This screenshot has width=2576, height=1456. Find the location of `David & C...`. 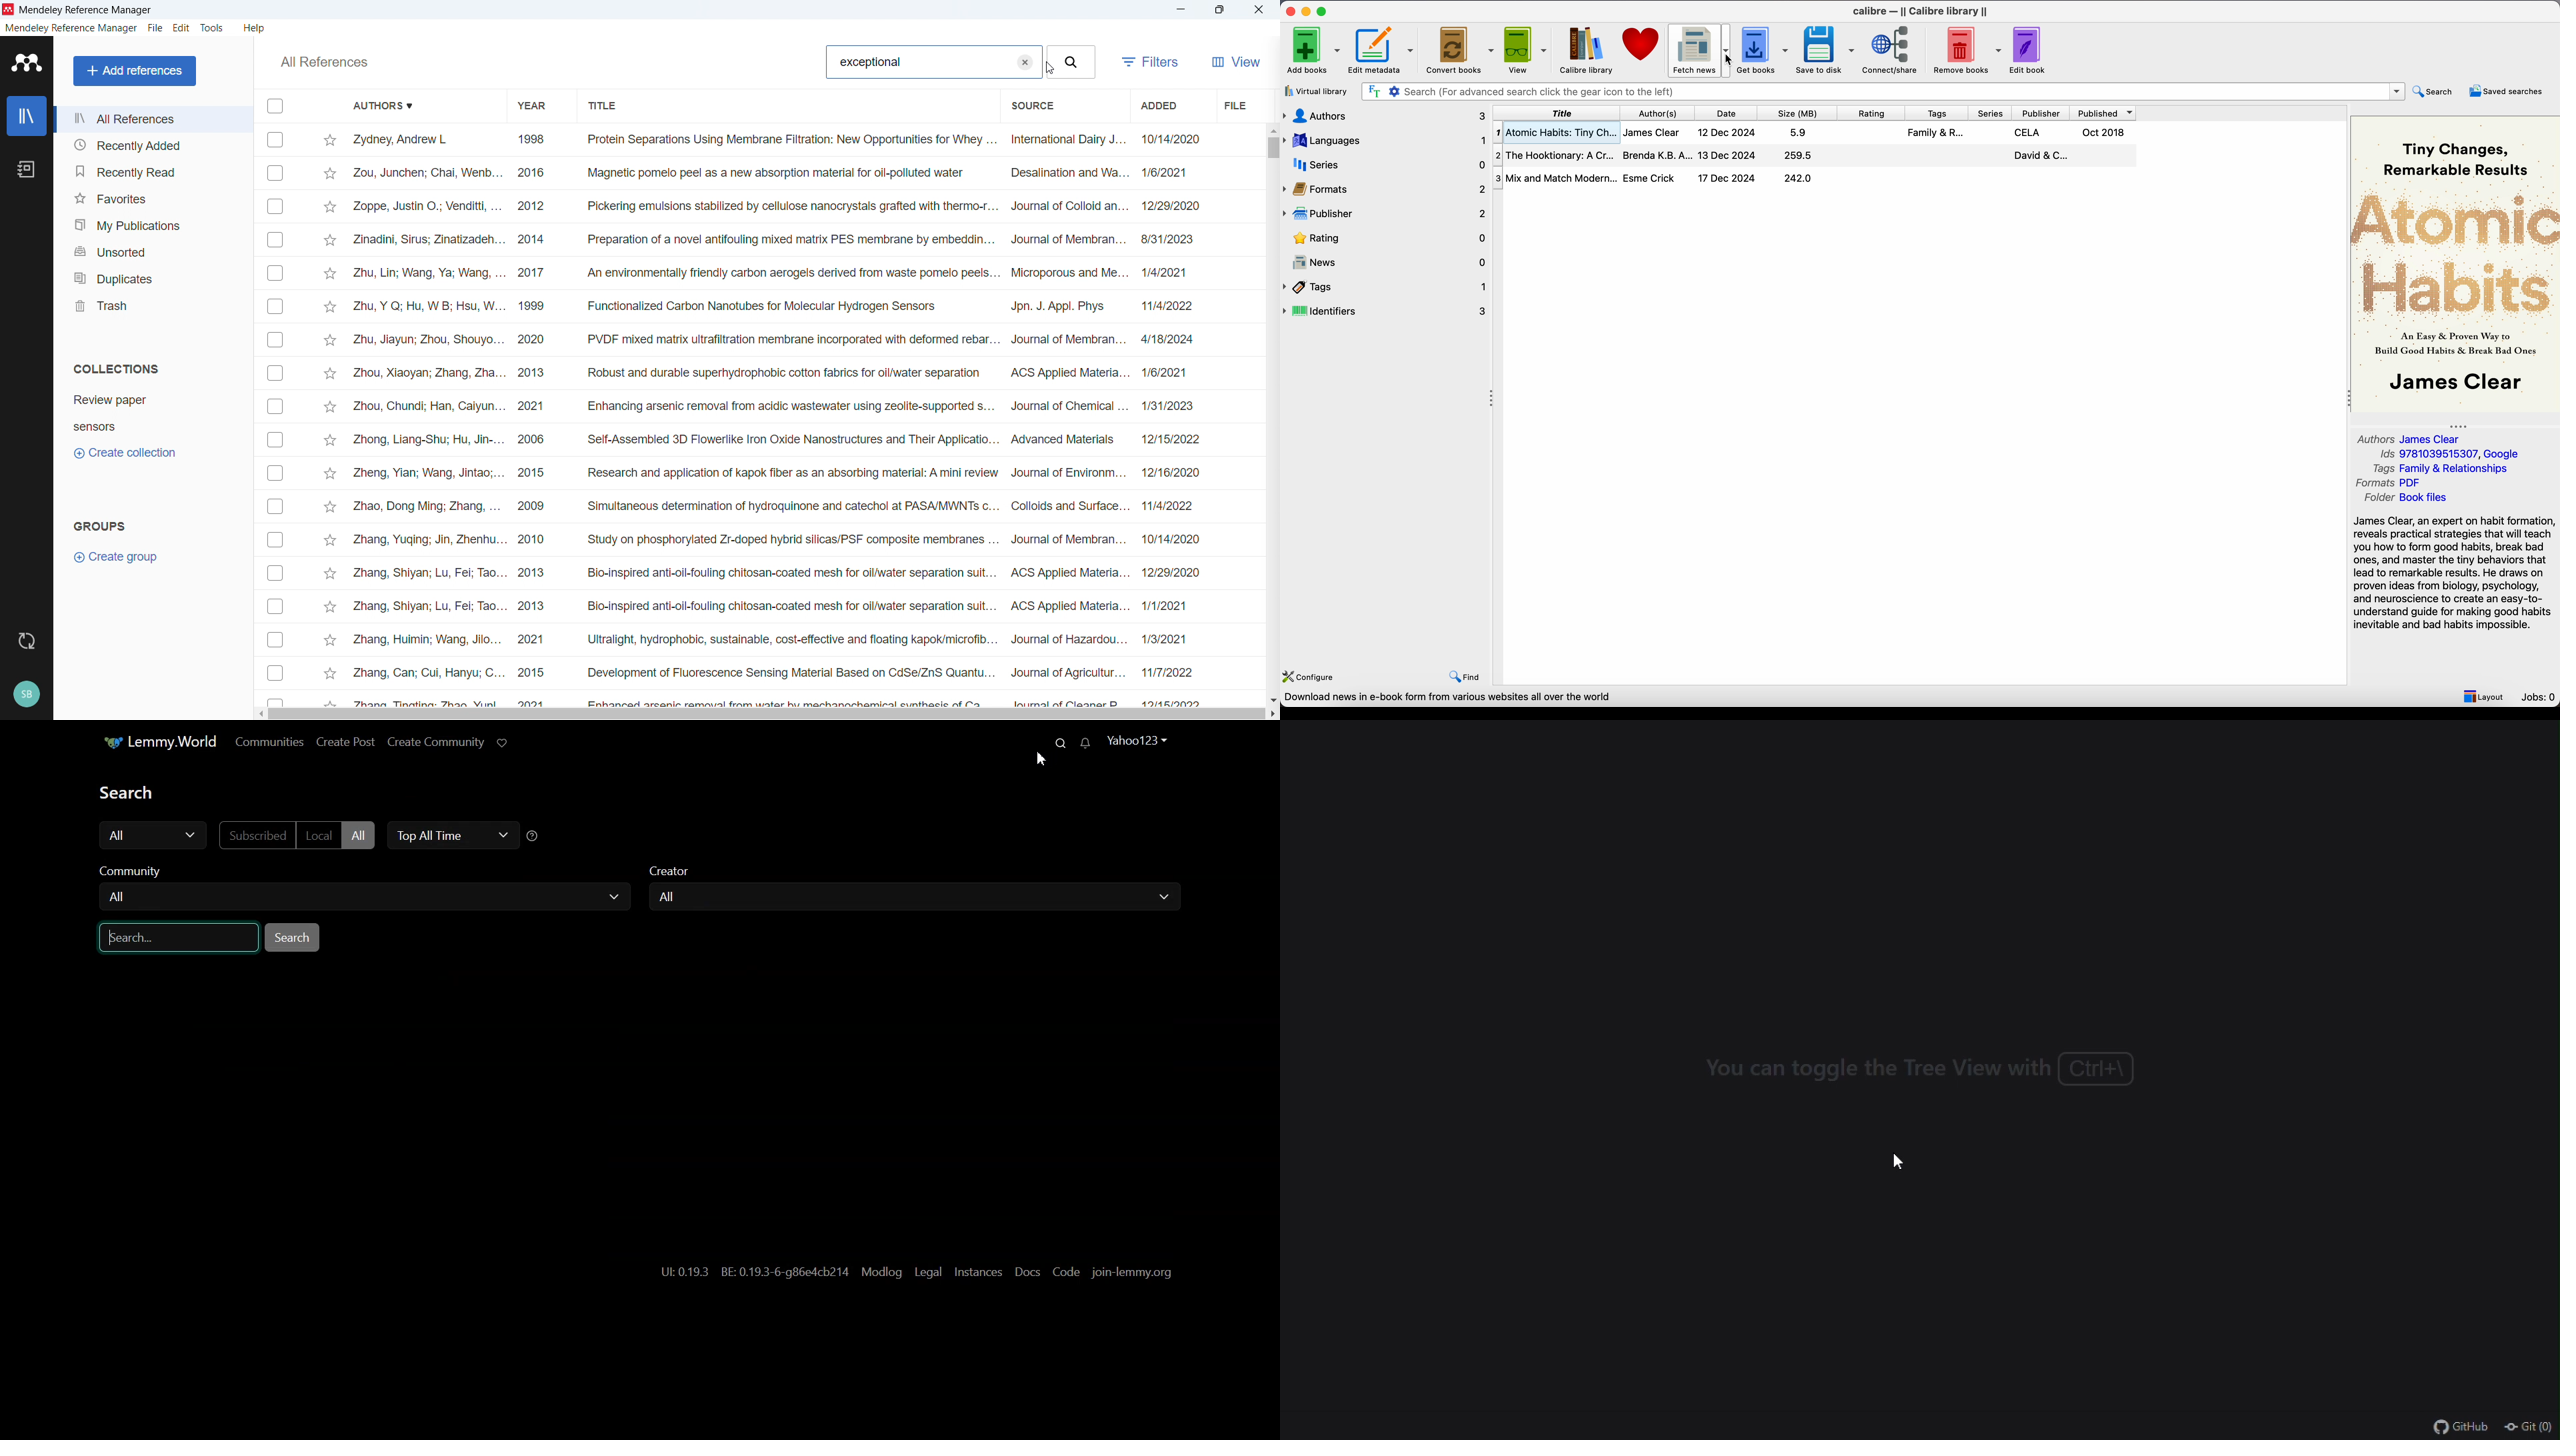

David & C... is located at coordinates (2039, 155).